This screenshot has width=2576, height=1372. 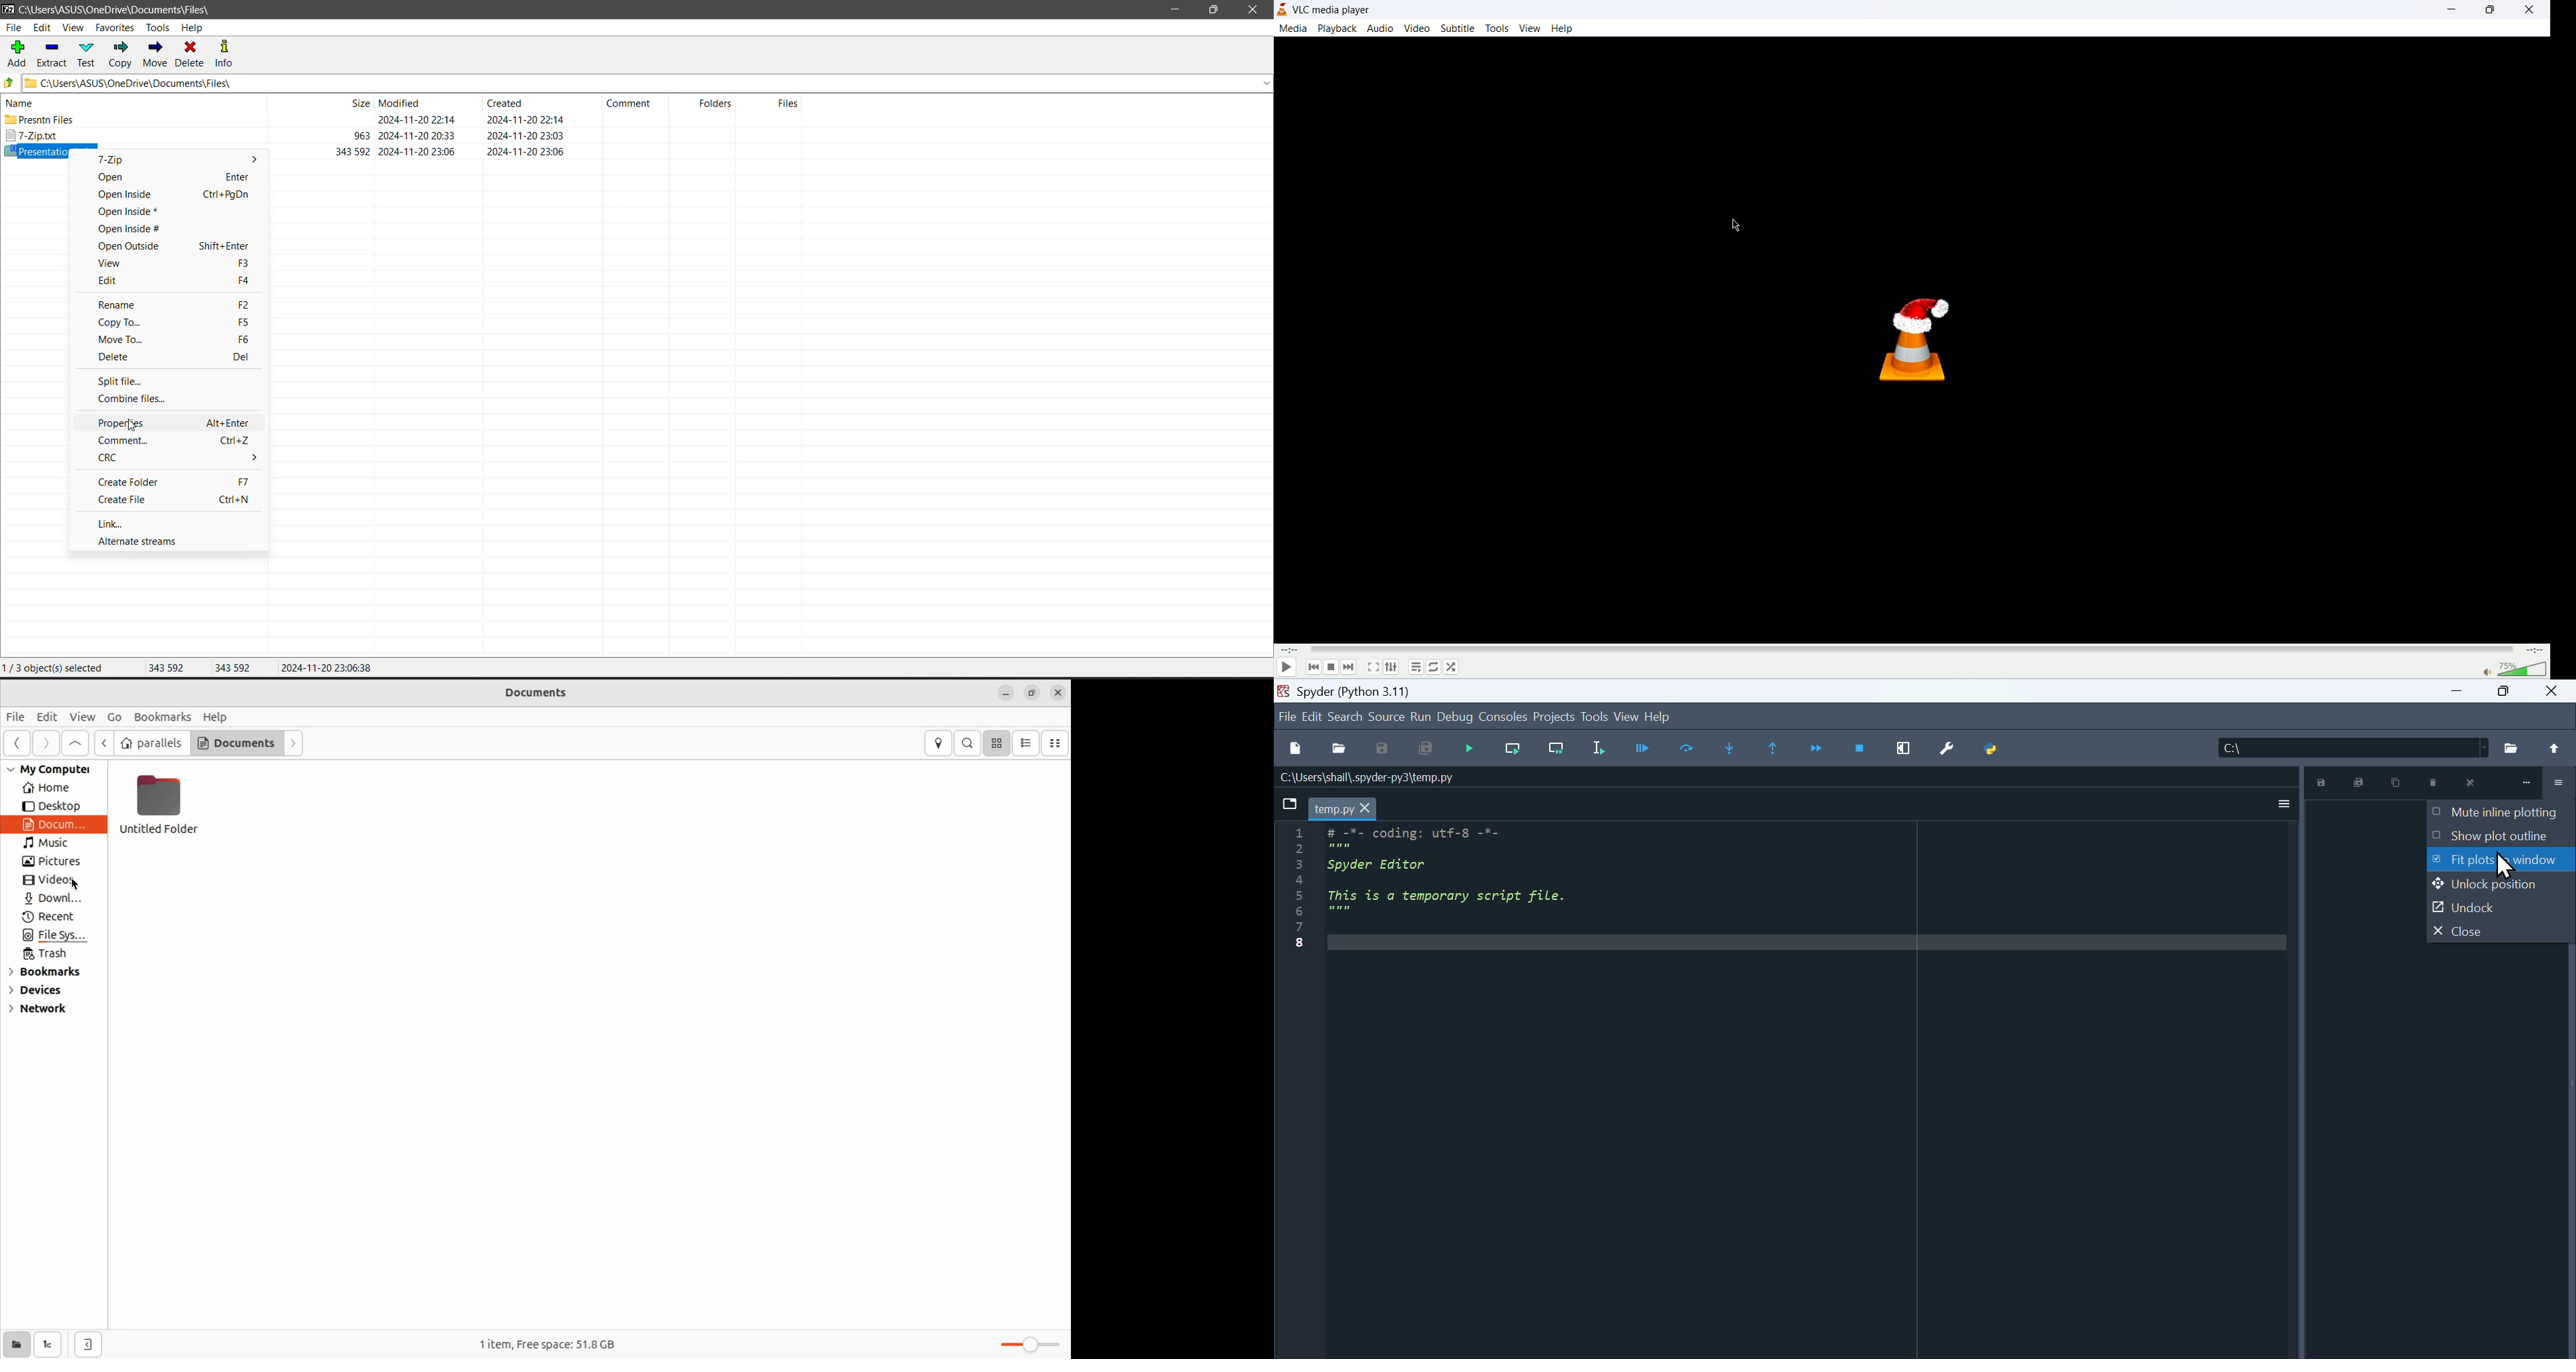 What do you see at coordinates (1423, 747) in the screenshot?
I see `save all` at bounding box center [1423, 747].